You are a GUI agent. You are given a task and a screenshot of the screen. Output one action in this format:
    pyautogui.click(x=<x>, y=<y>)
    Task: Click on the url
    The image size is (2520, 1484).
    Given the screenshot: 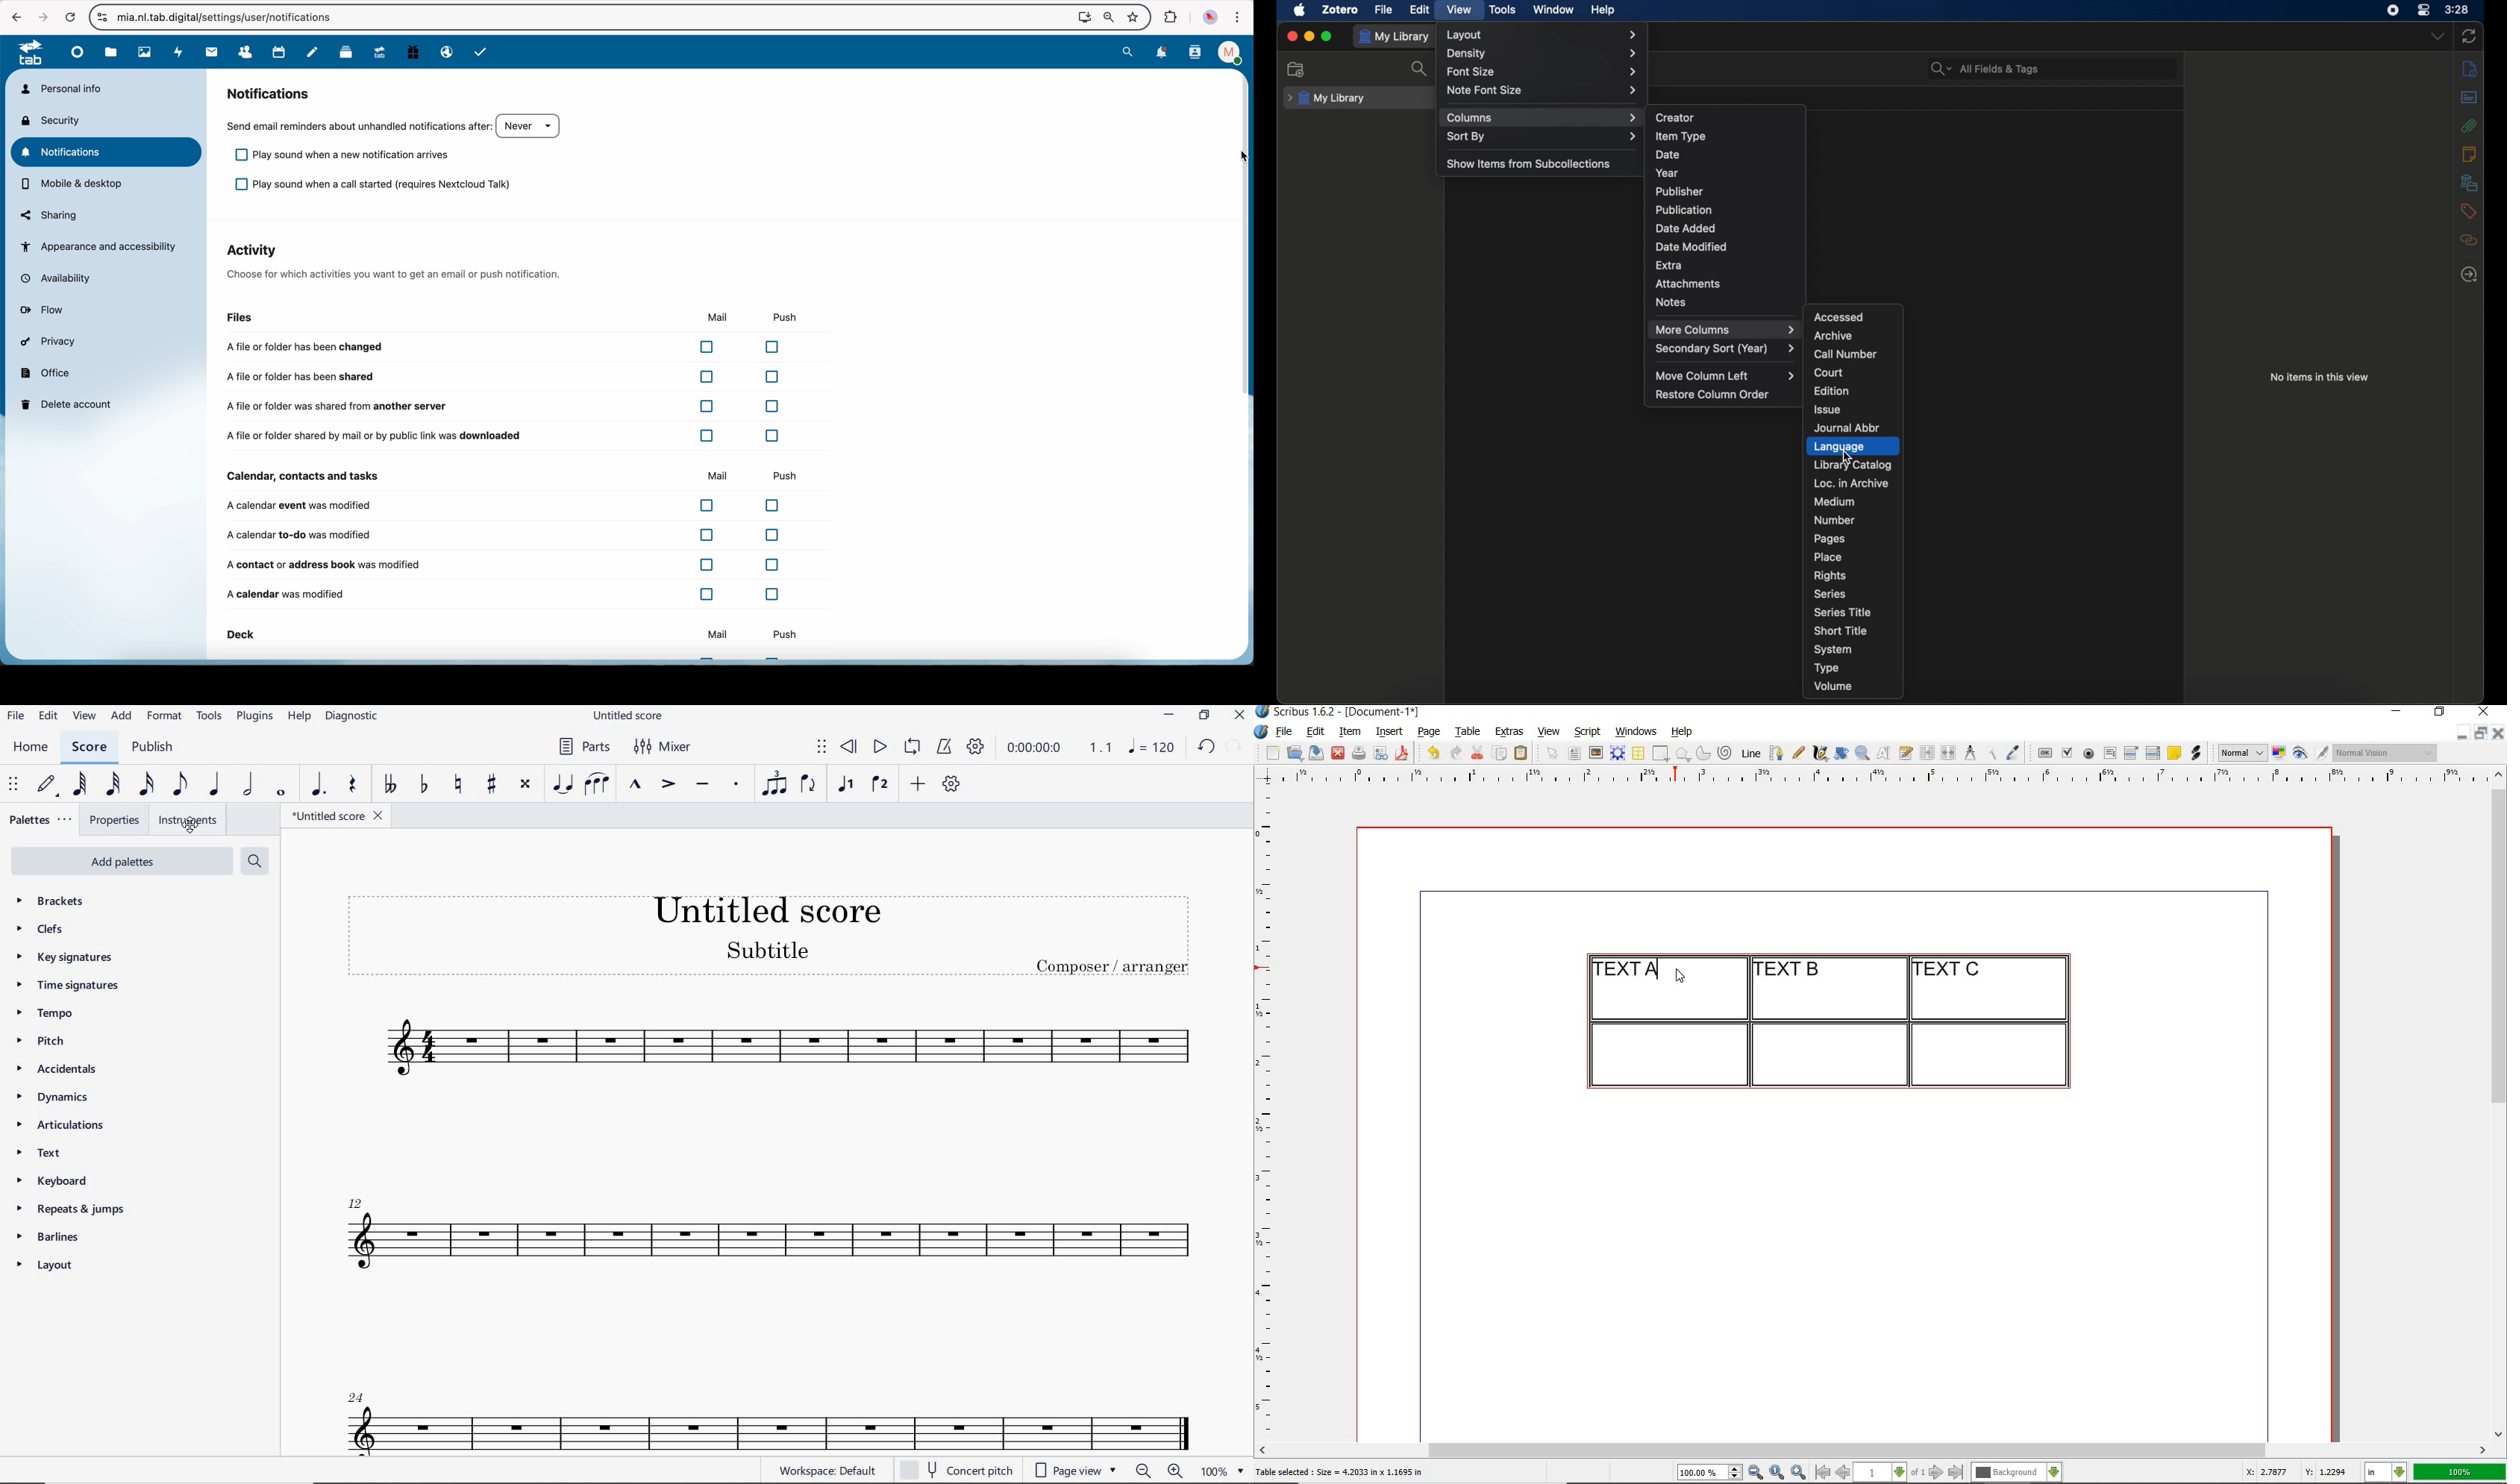 What is the action you would take?
    pyautogui.click(x=235, y=17)
    